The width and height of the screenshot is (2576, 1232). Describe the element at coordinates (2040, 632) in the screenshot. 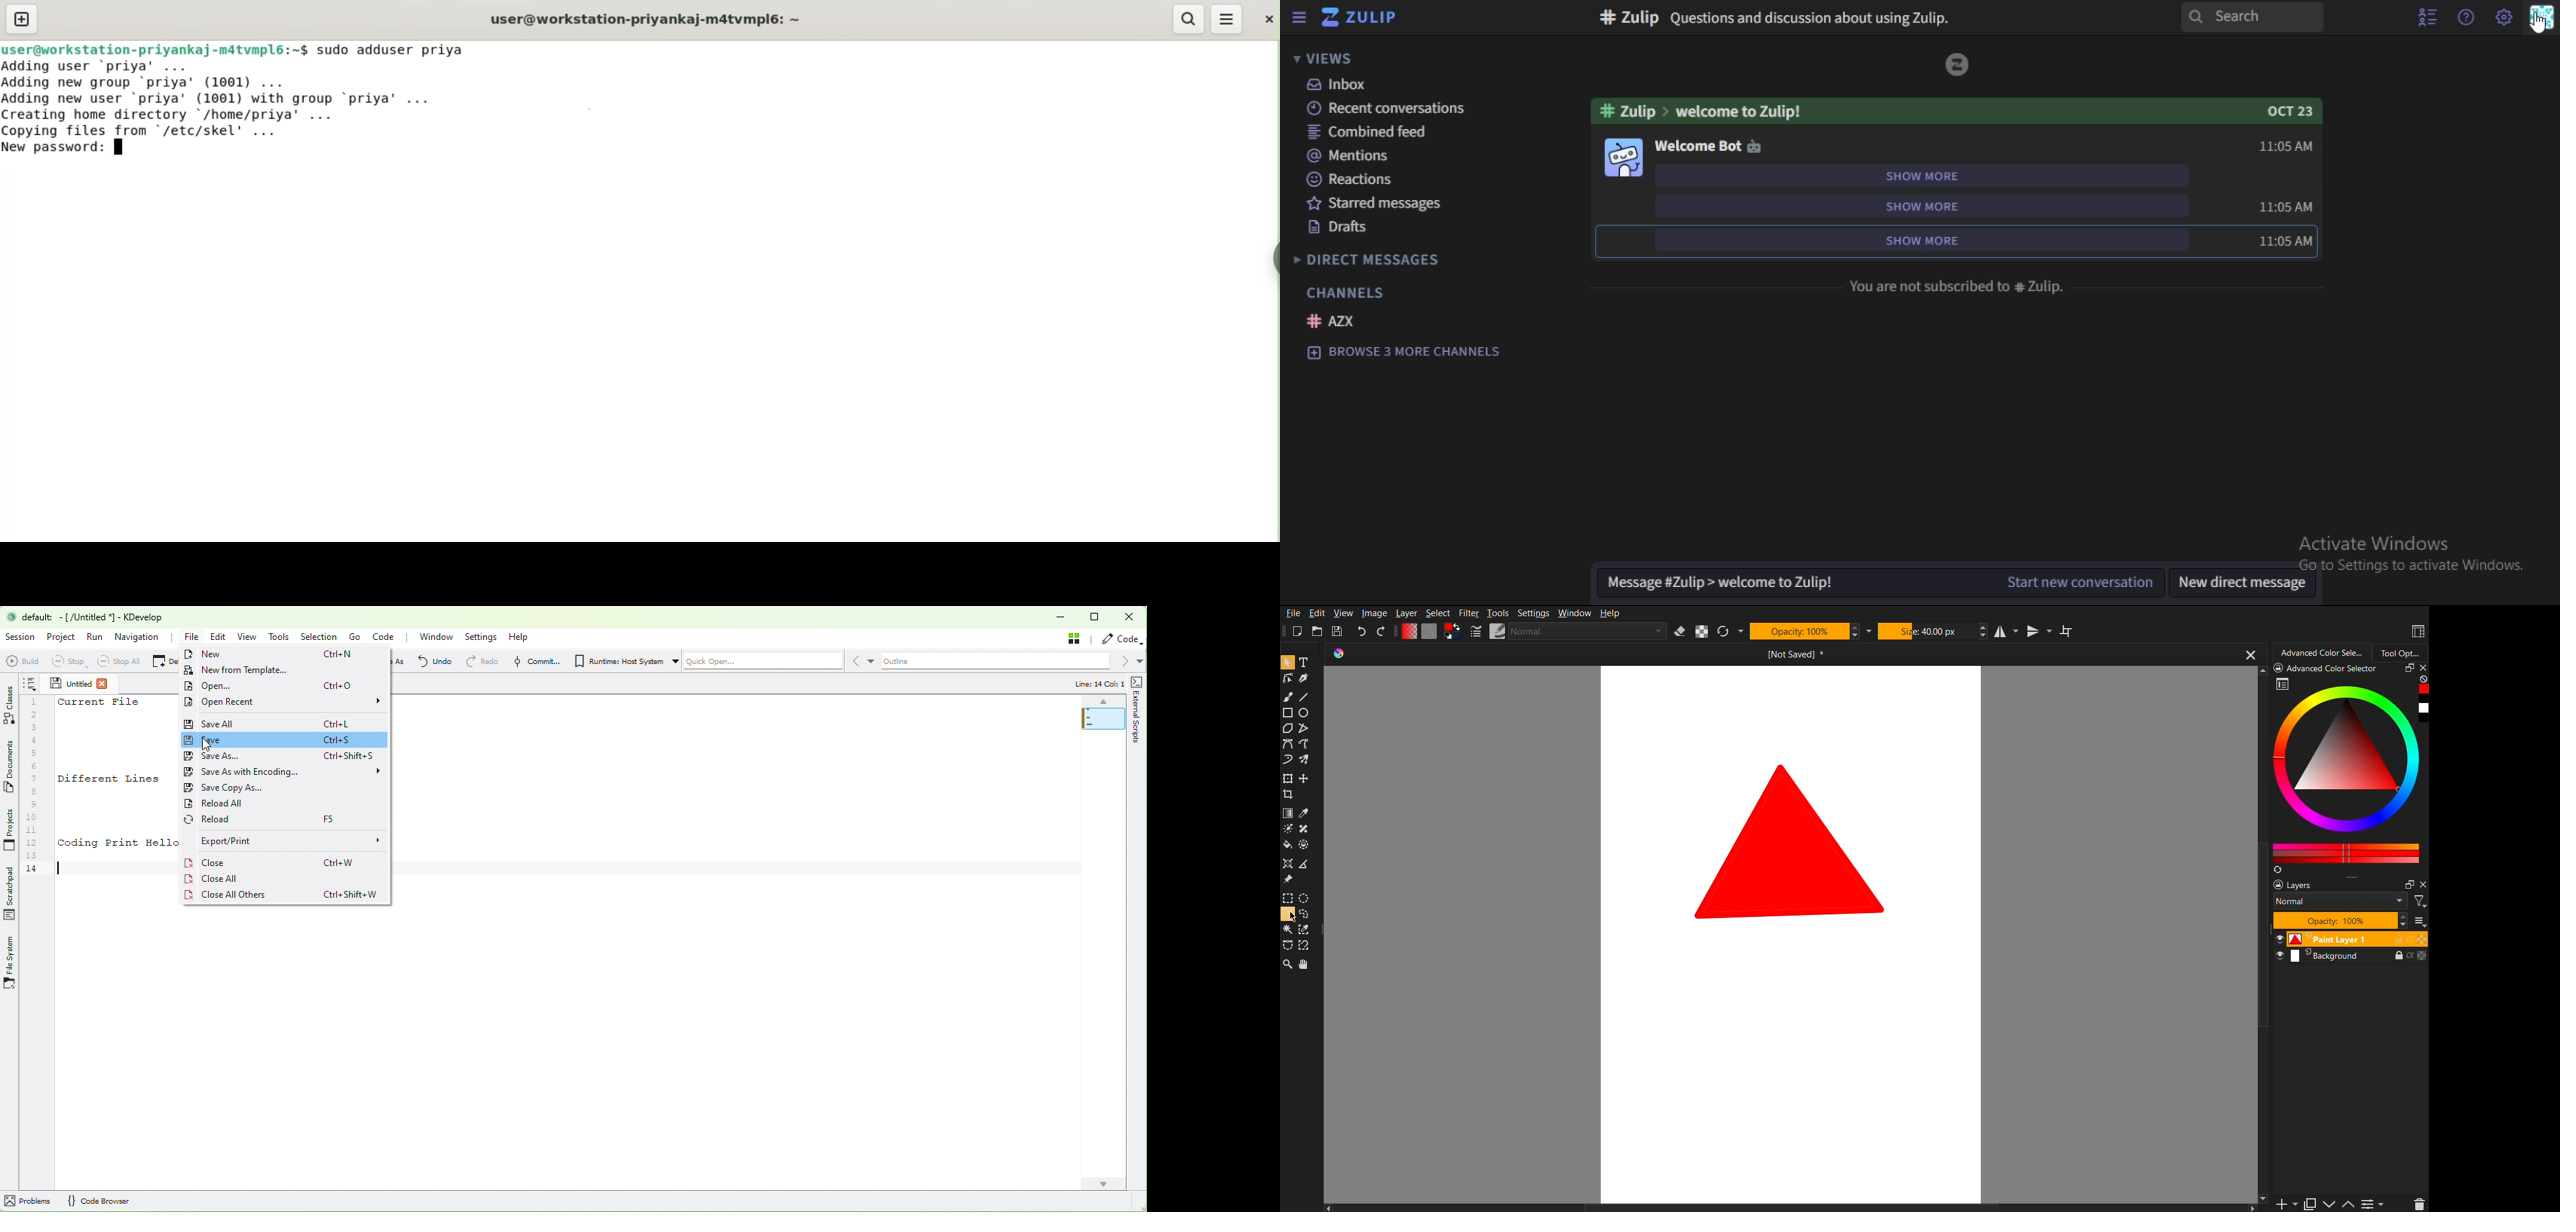

I see `Vertical Mirror` at that location.